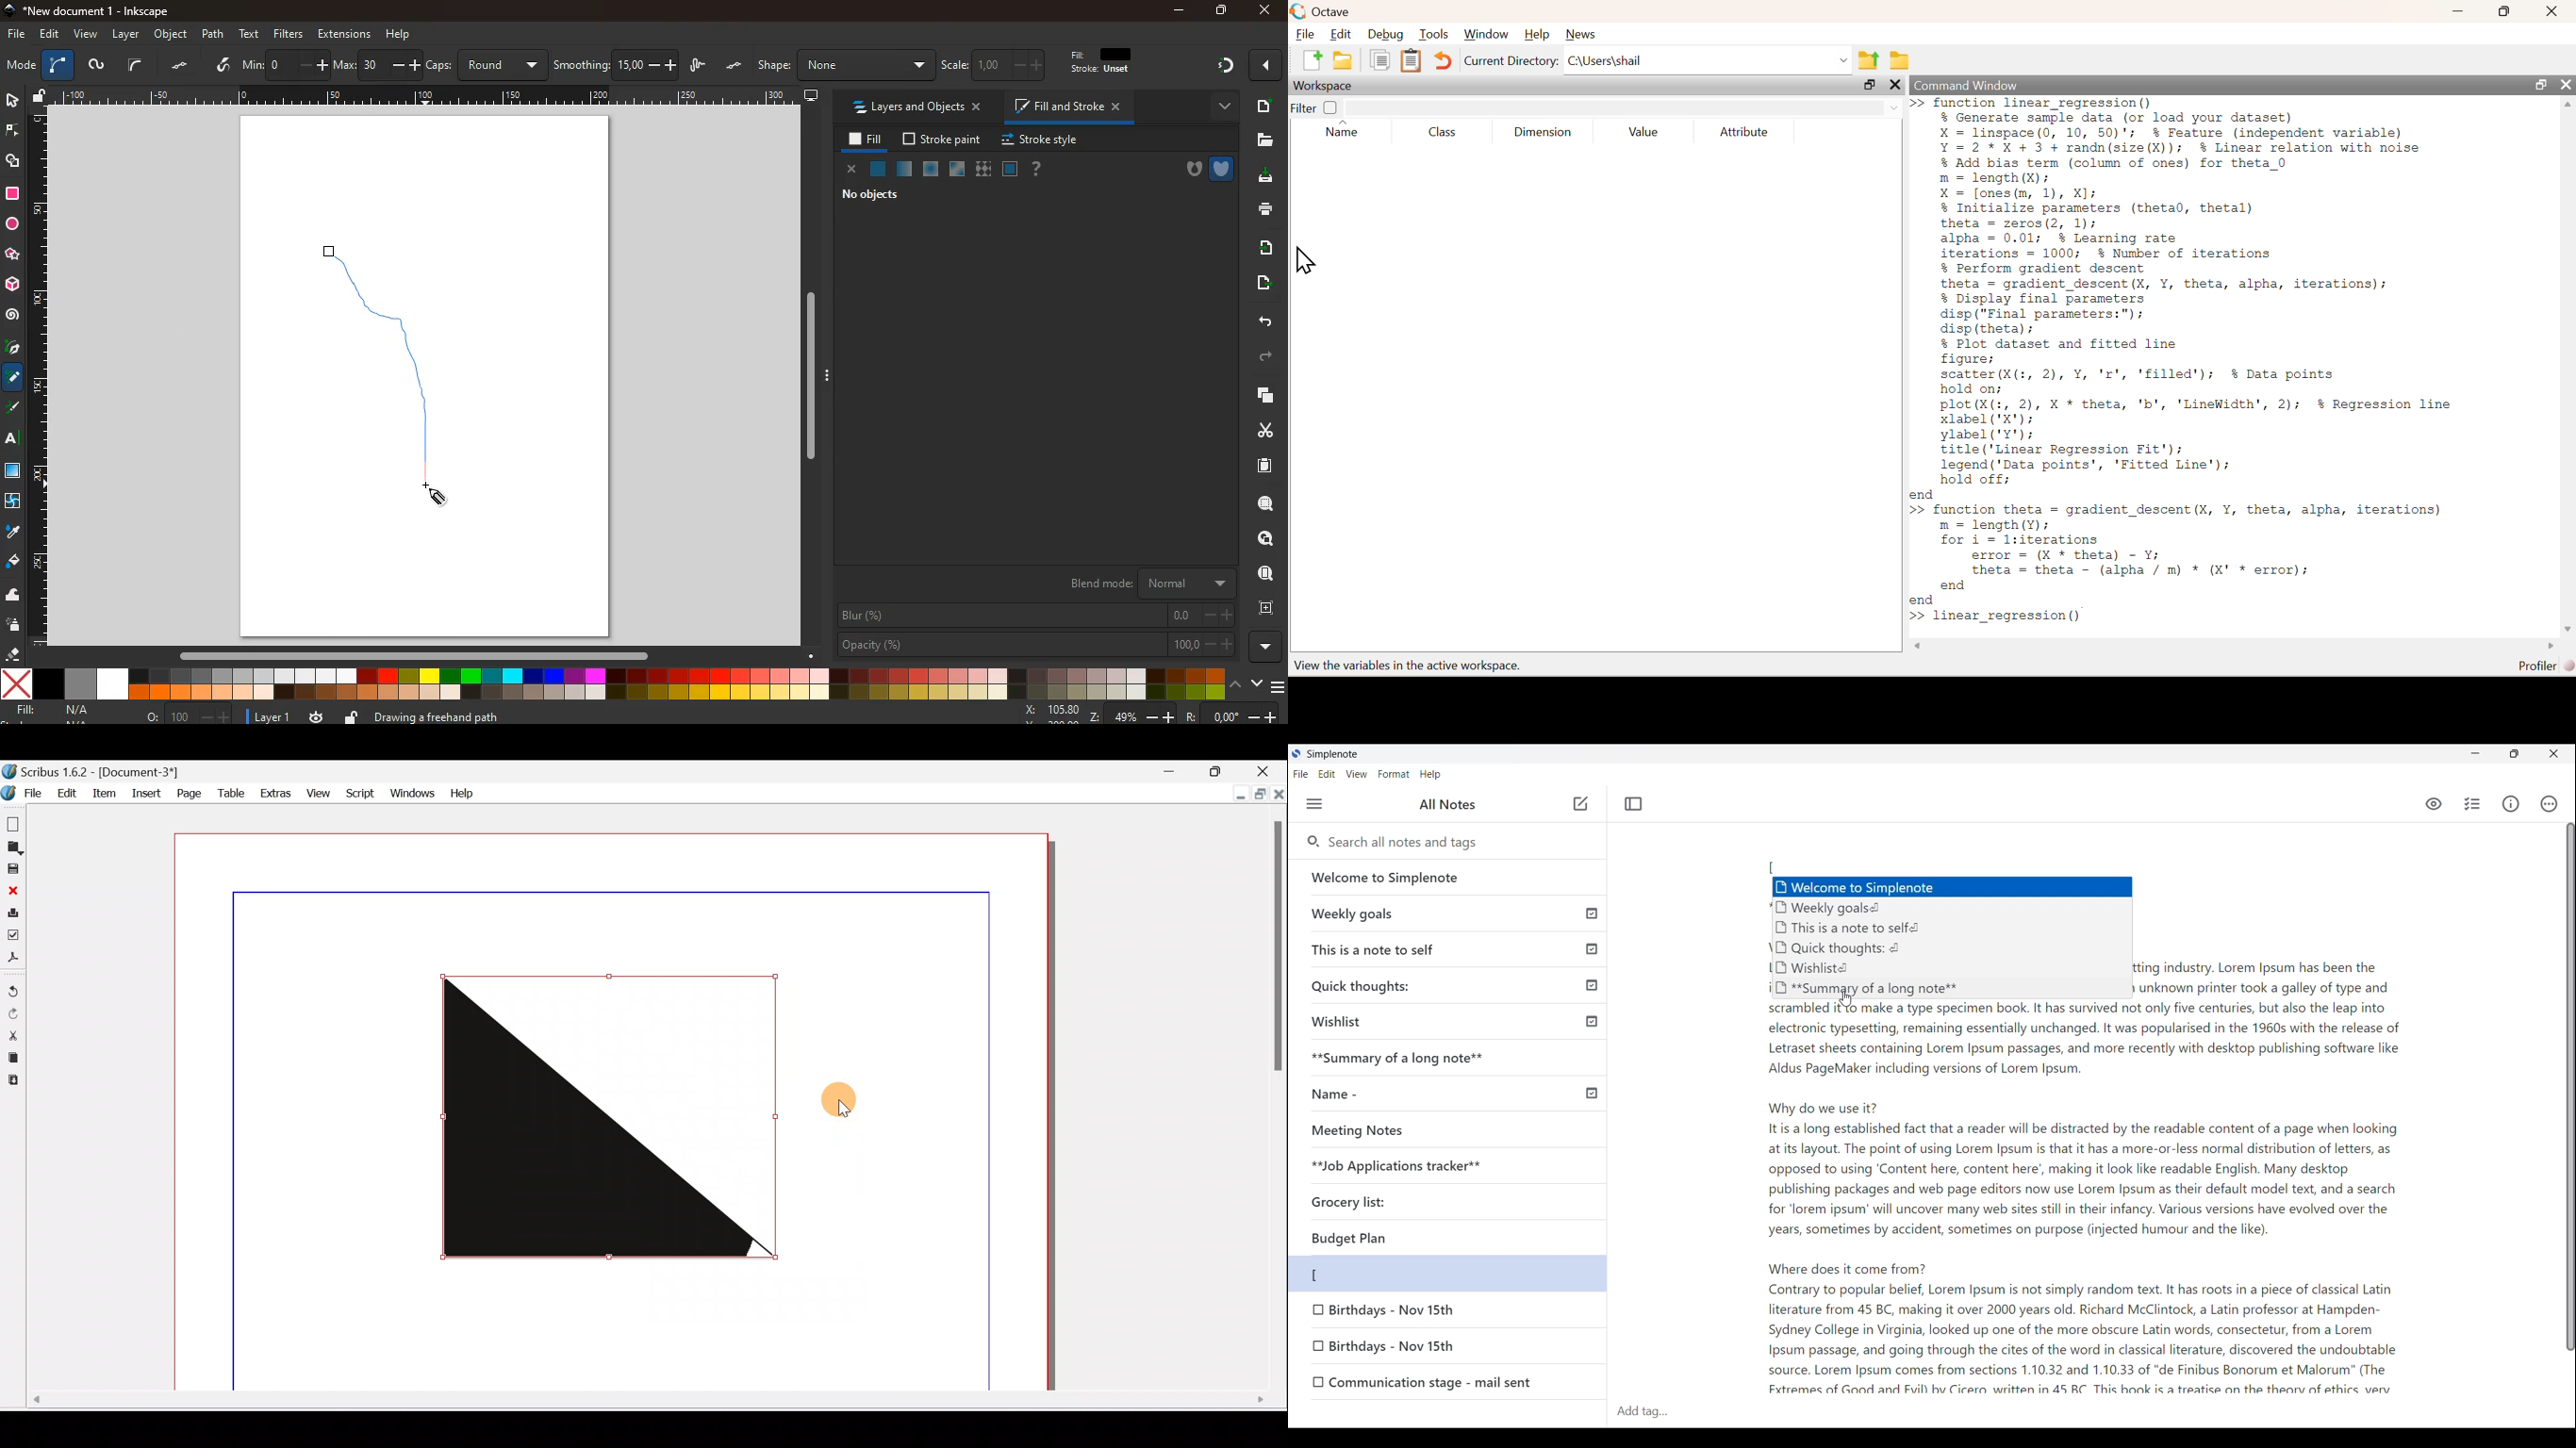 The height and width of the screenshot is (1456, 2576). I want to click on Quick thoughts, so click(1863, 949).